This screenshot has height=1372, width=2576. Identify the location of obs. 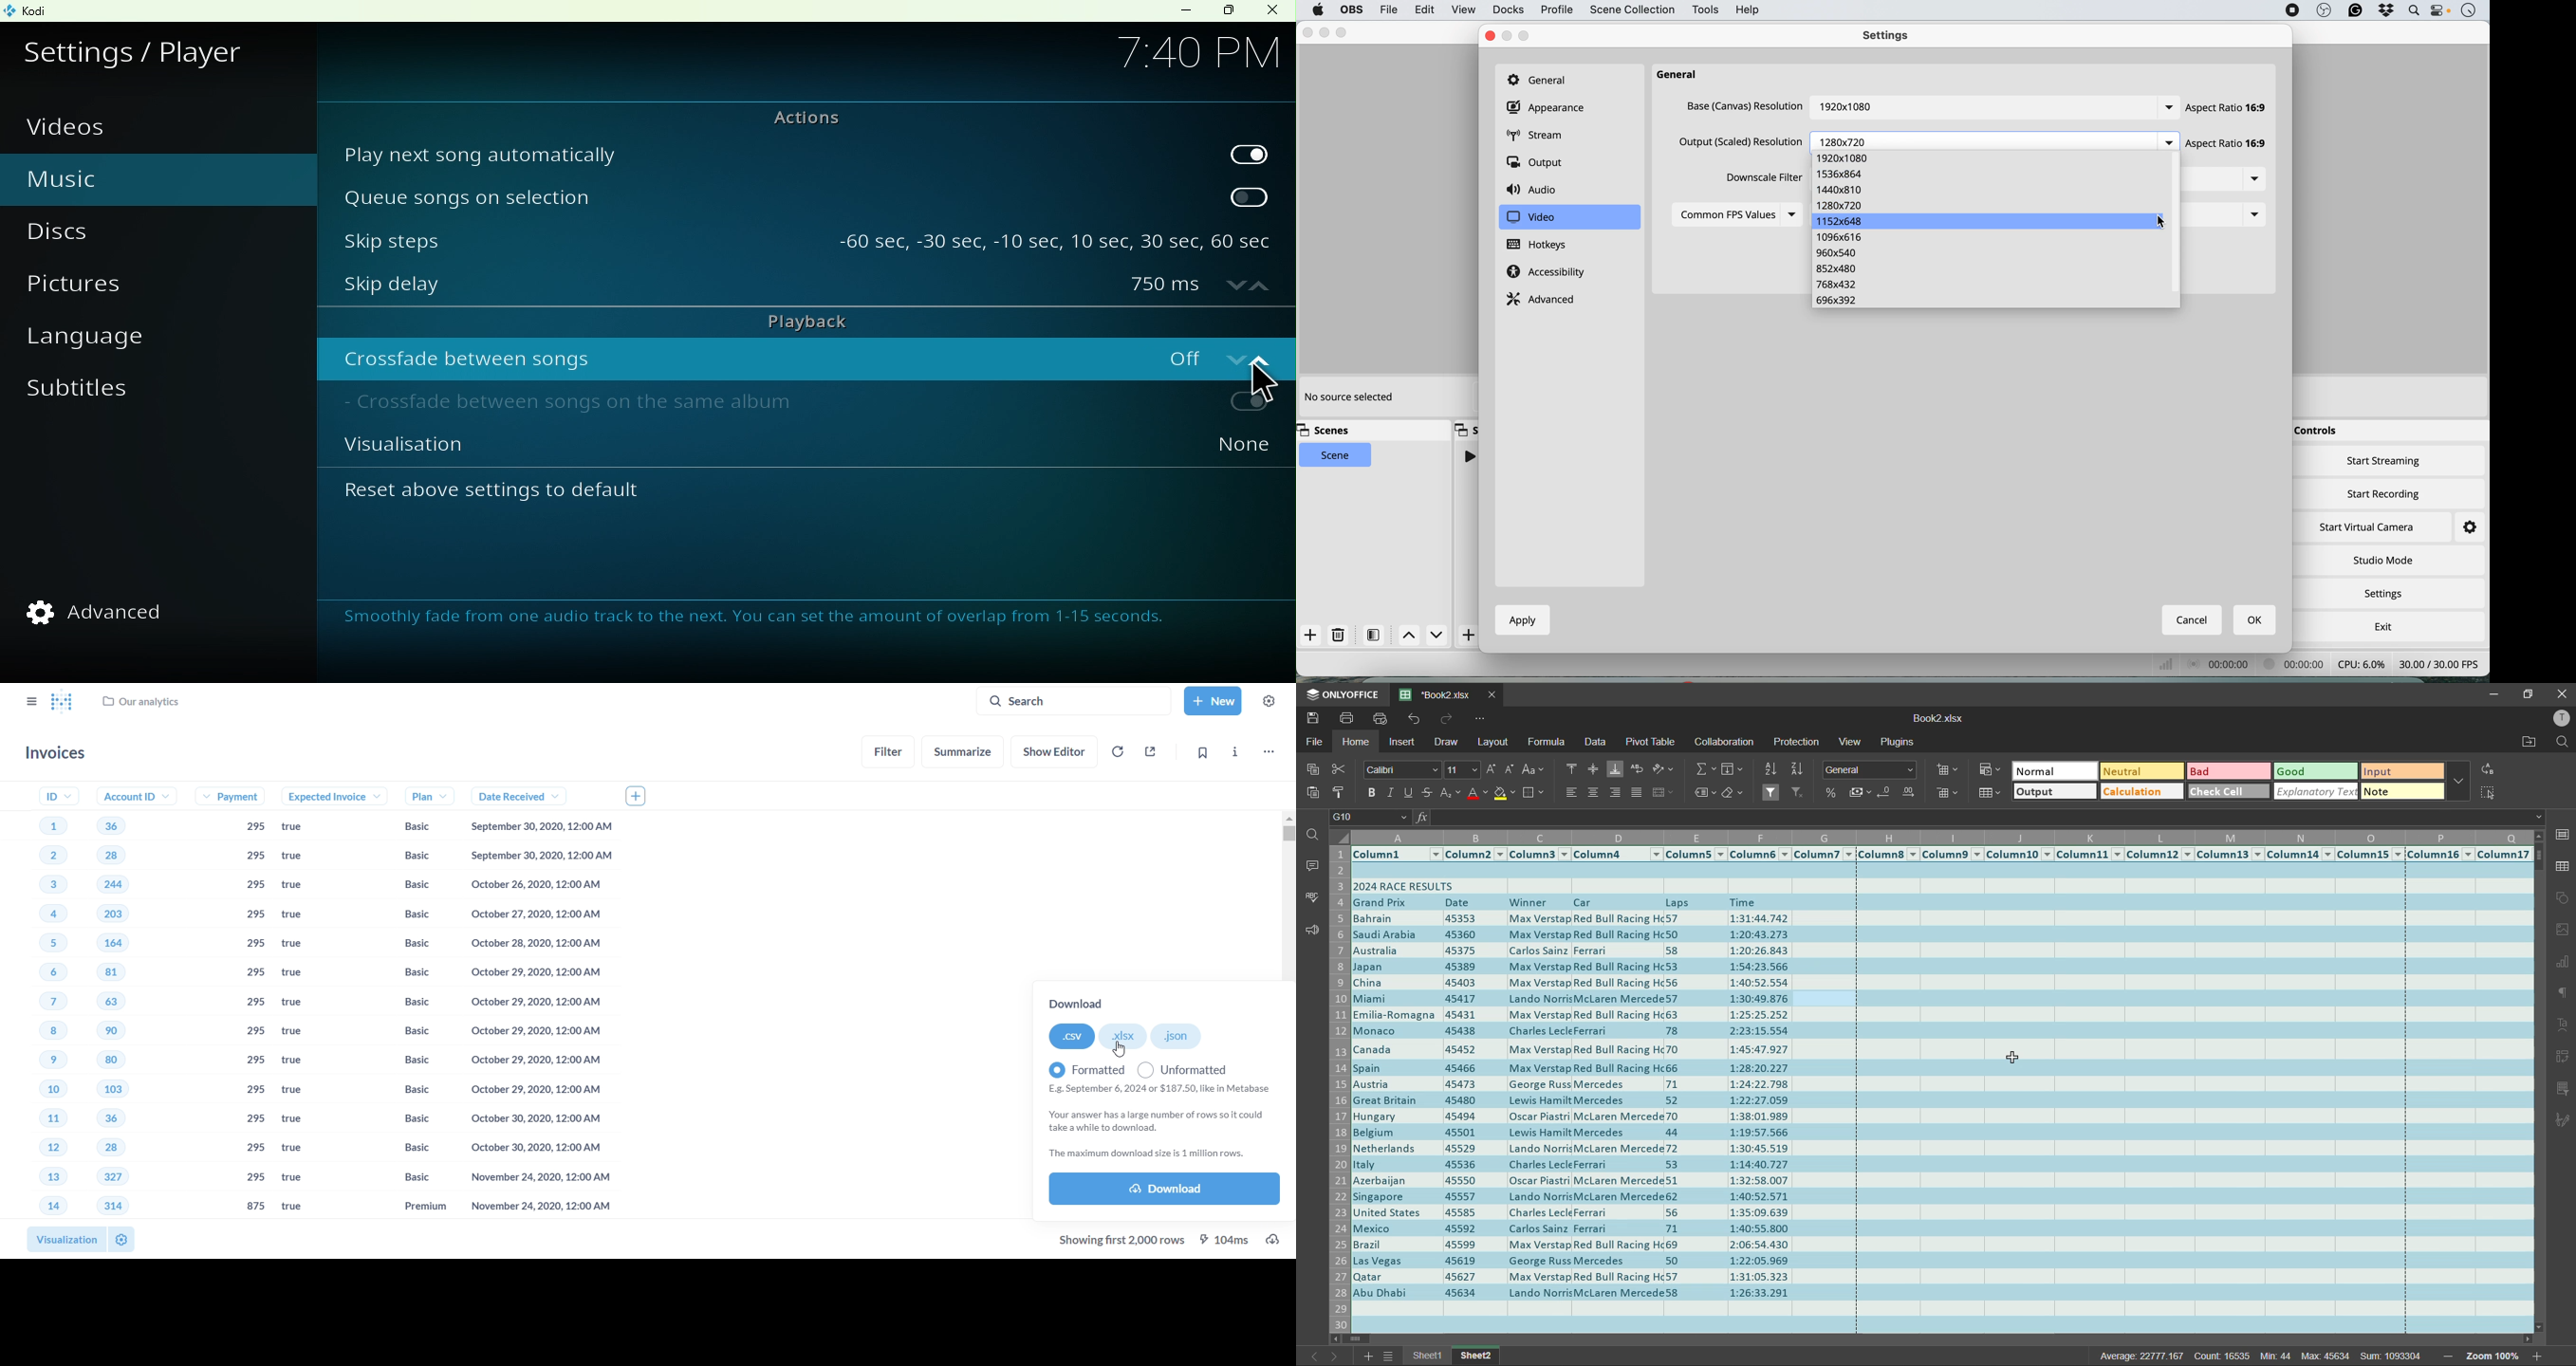
(2324, 11).